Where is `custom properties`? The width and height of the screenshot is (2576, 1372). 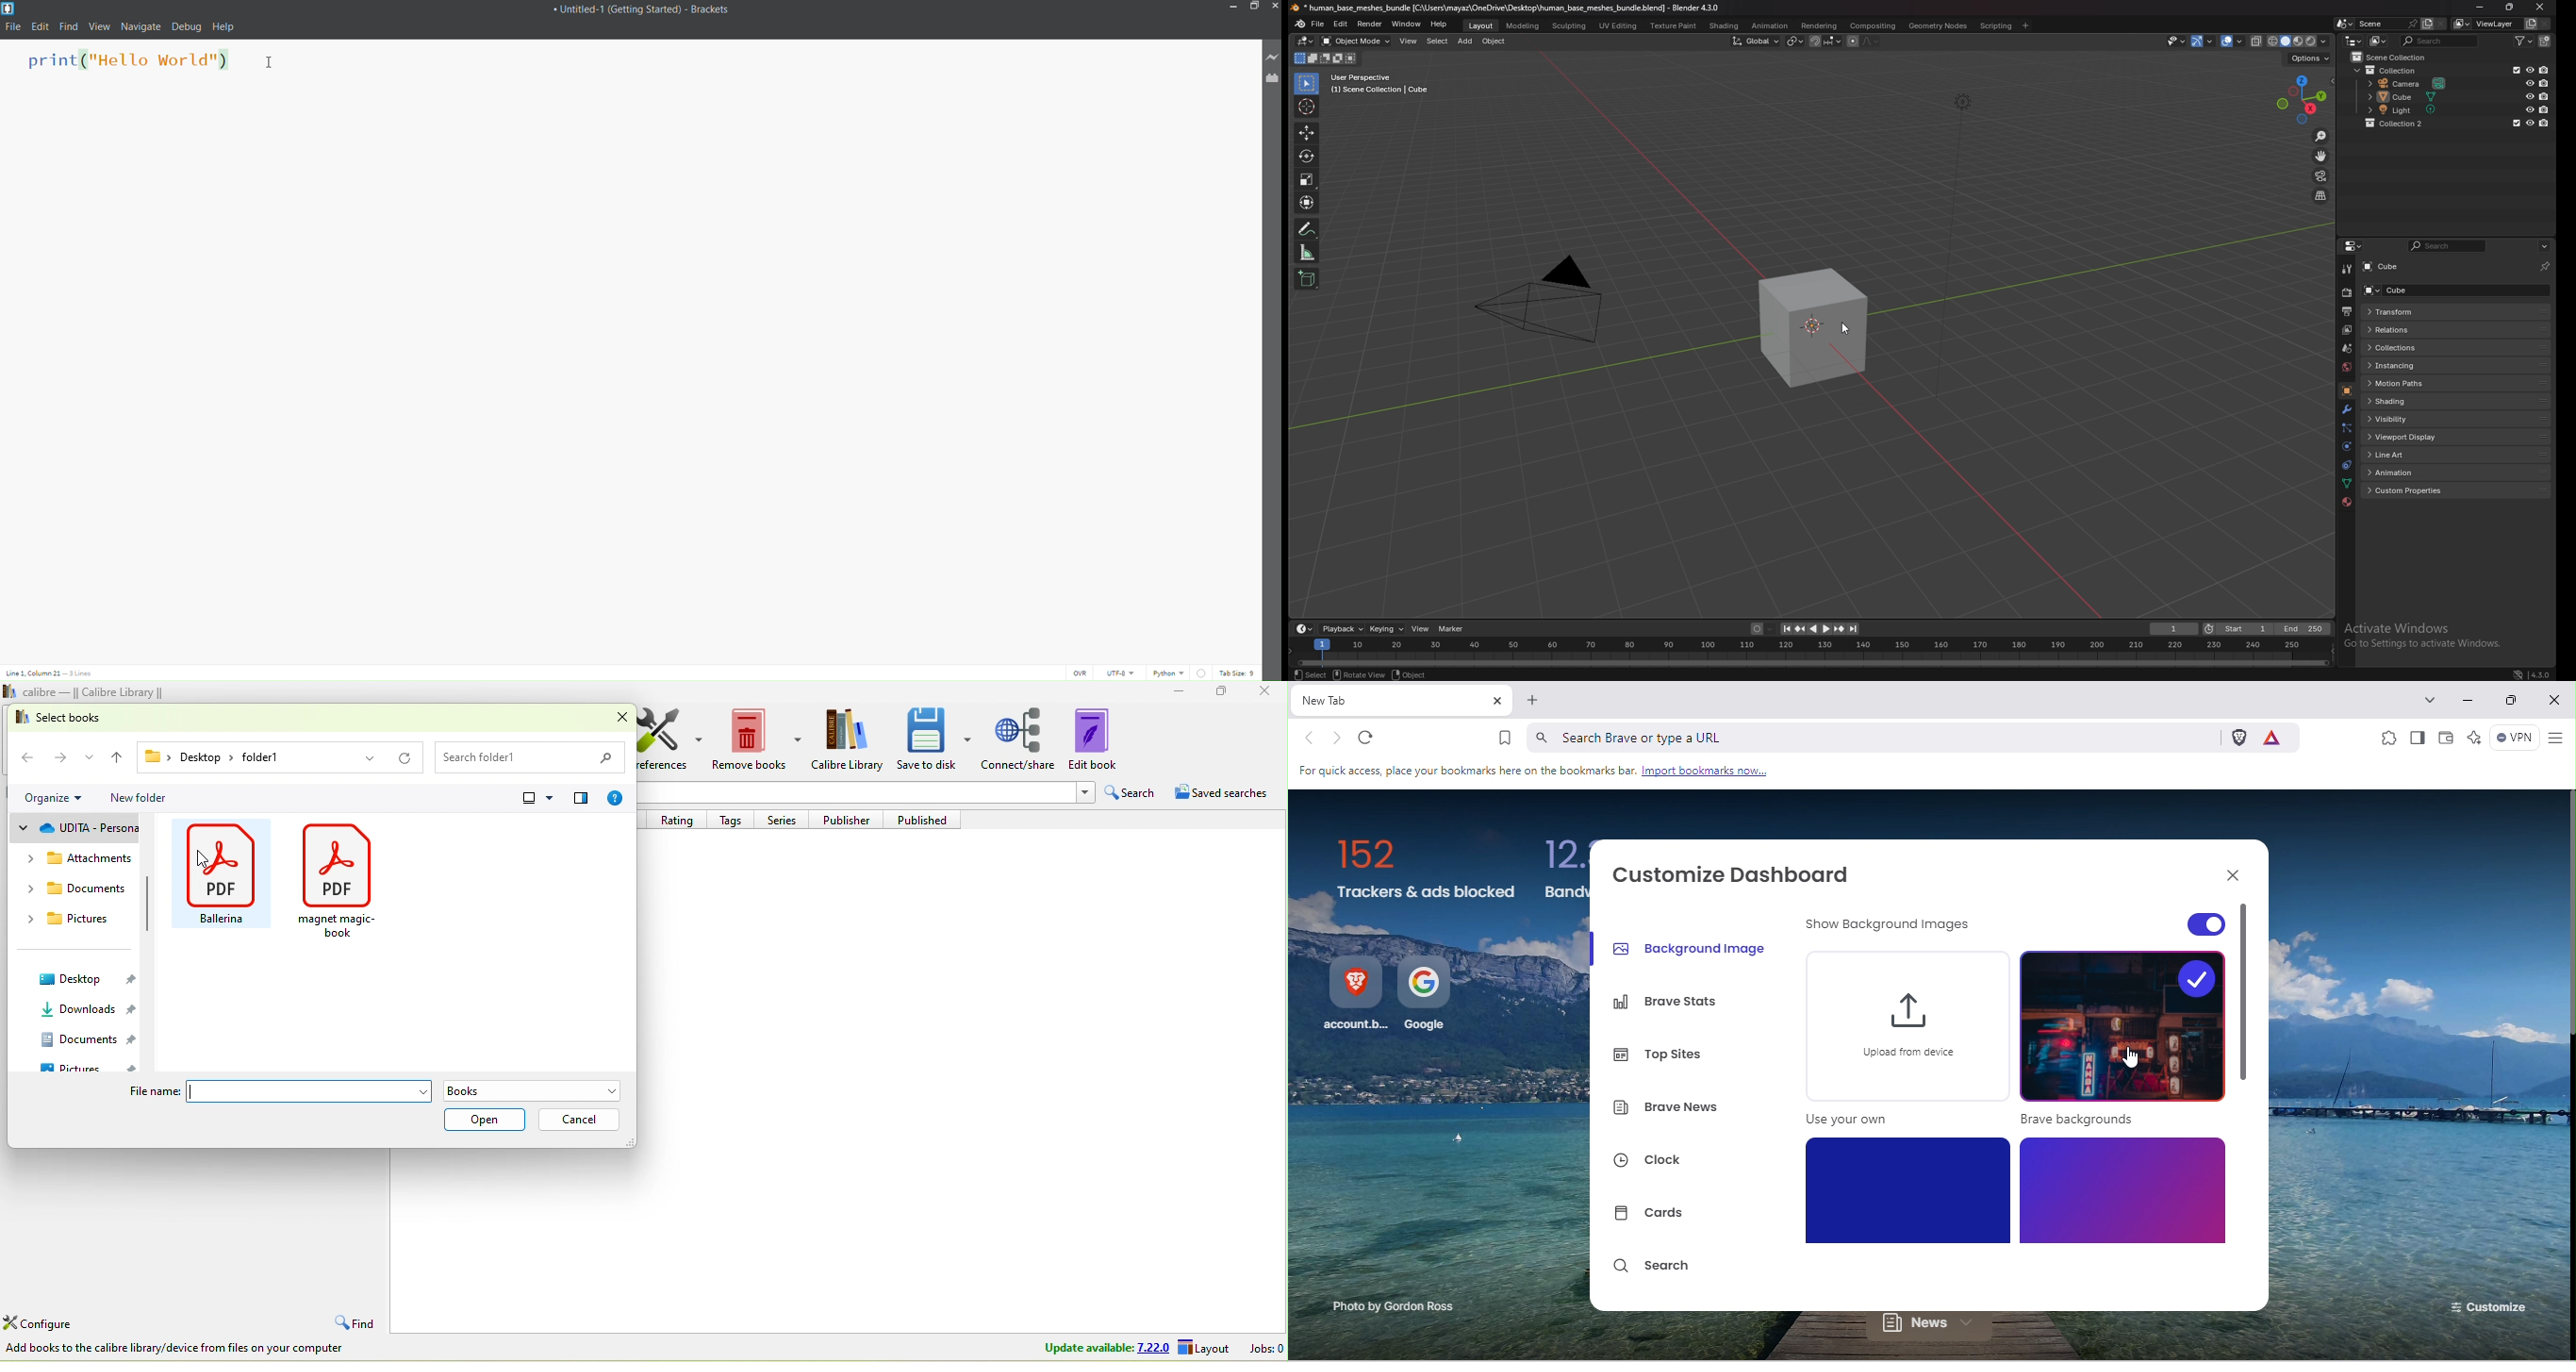 custom properties is located at coordinates (2417, 491).